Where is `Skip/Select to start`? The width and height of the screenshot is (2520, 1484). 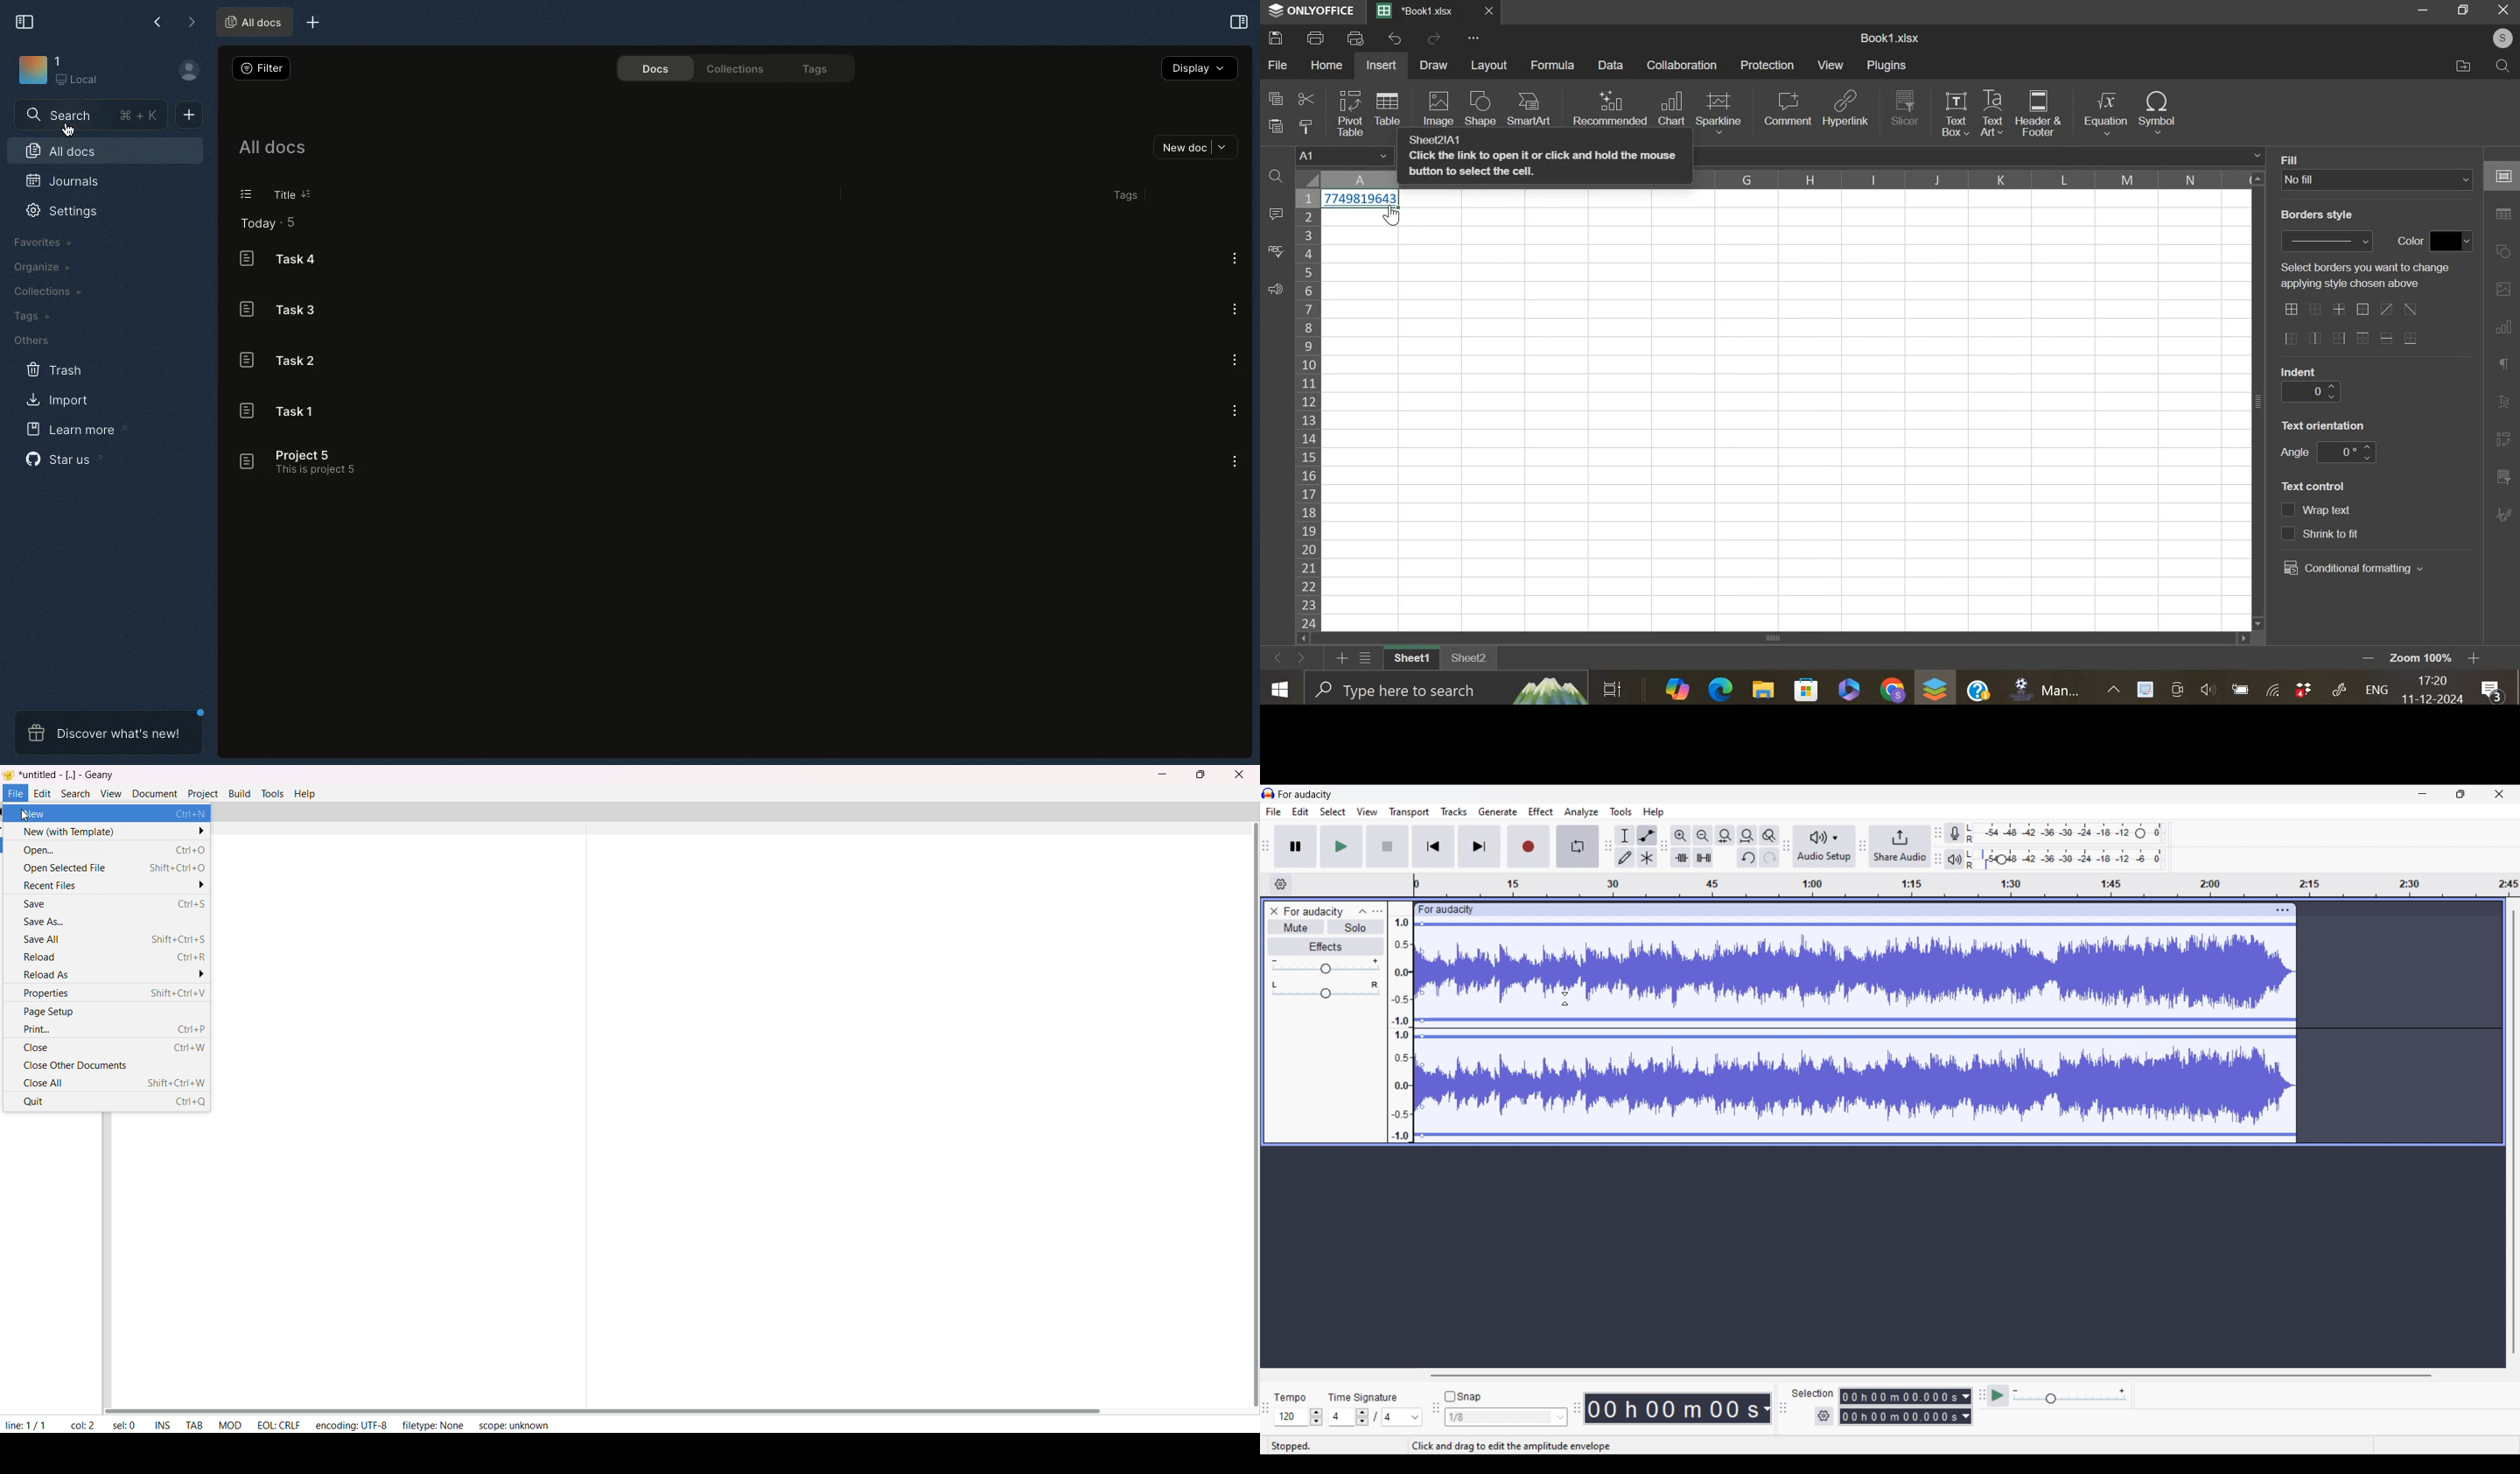
Skip/Select to start is located at coordinates (1433, 846).